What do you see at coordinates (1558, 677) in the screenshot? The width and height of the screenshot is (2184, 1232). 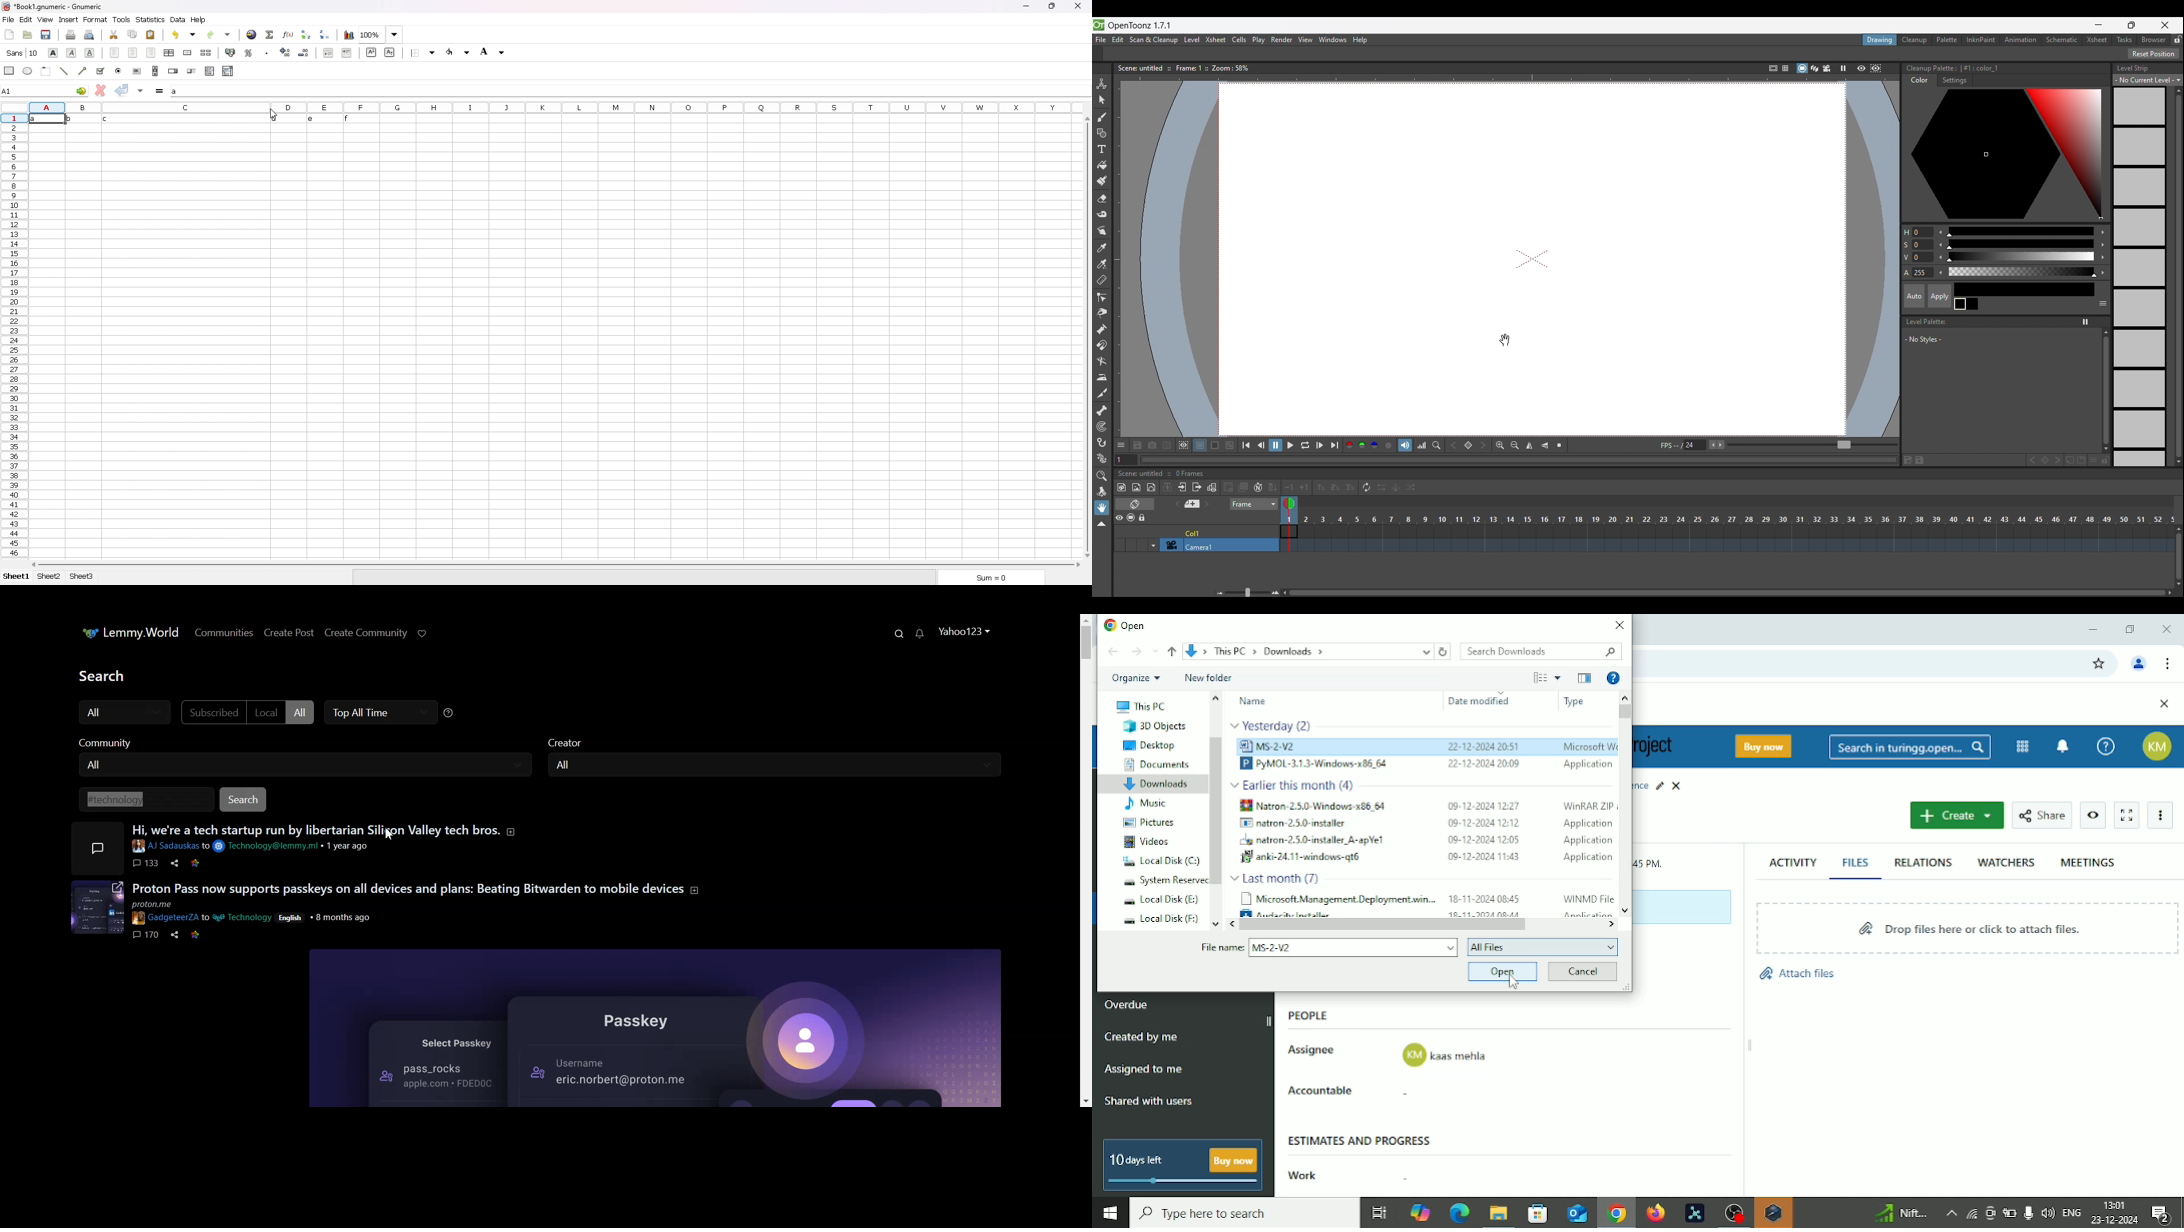 I see `More options` at bounding box center [1558, 677].